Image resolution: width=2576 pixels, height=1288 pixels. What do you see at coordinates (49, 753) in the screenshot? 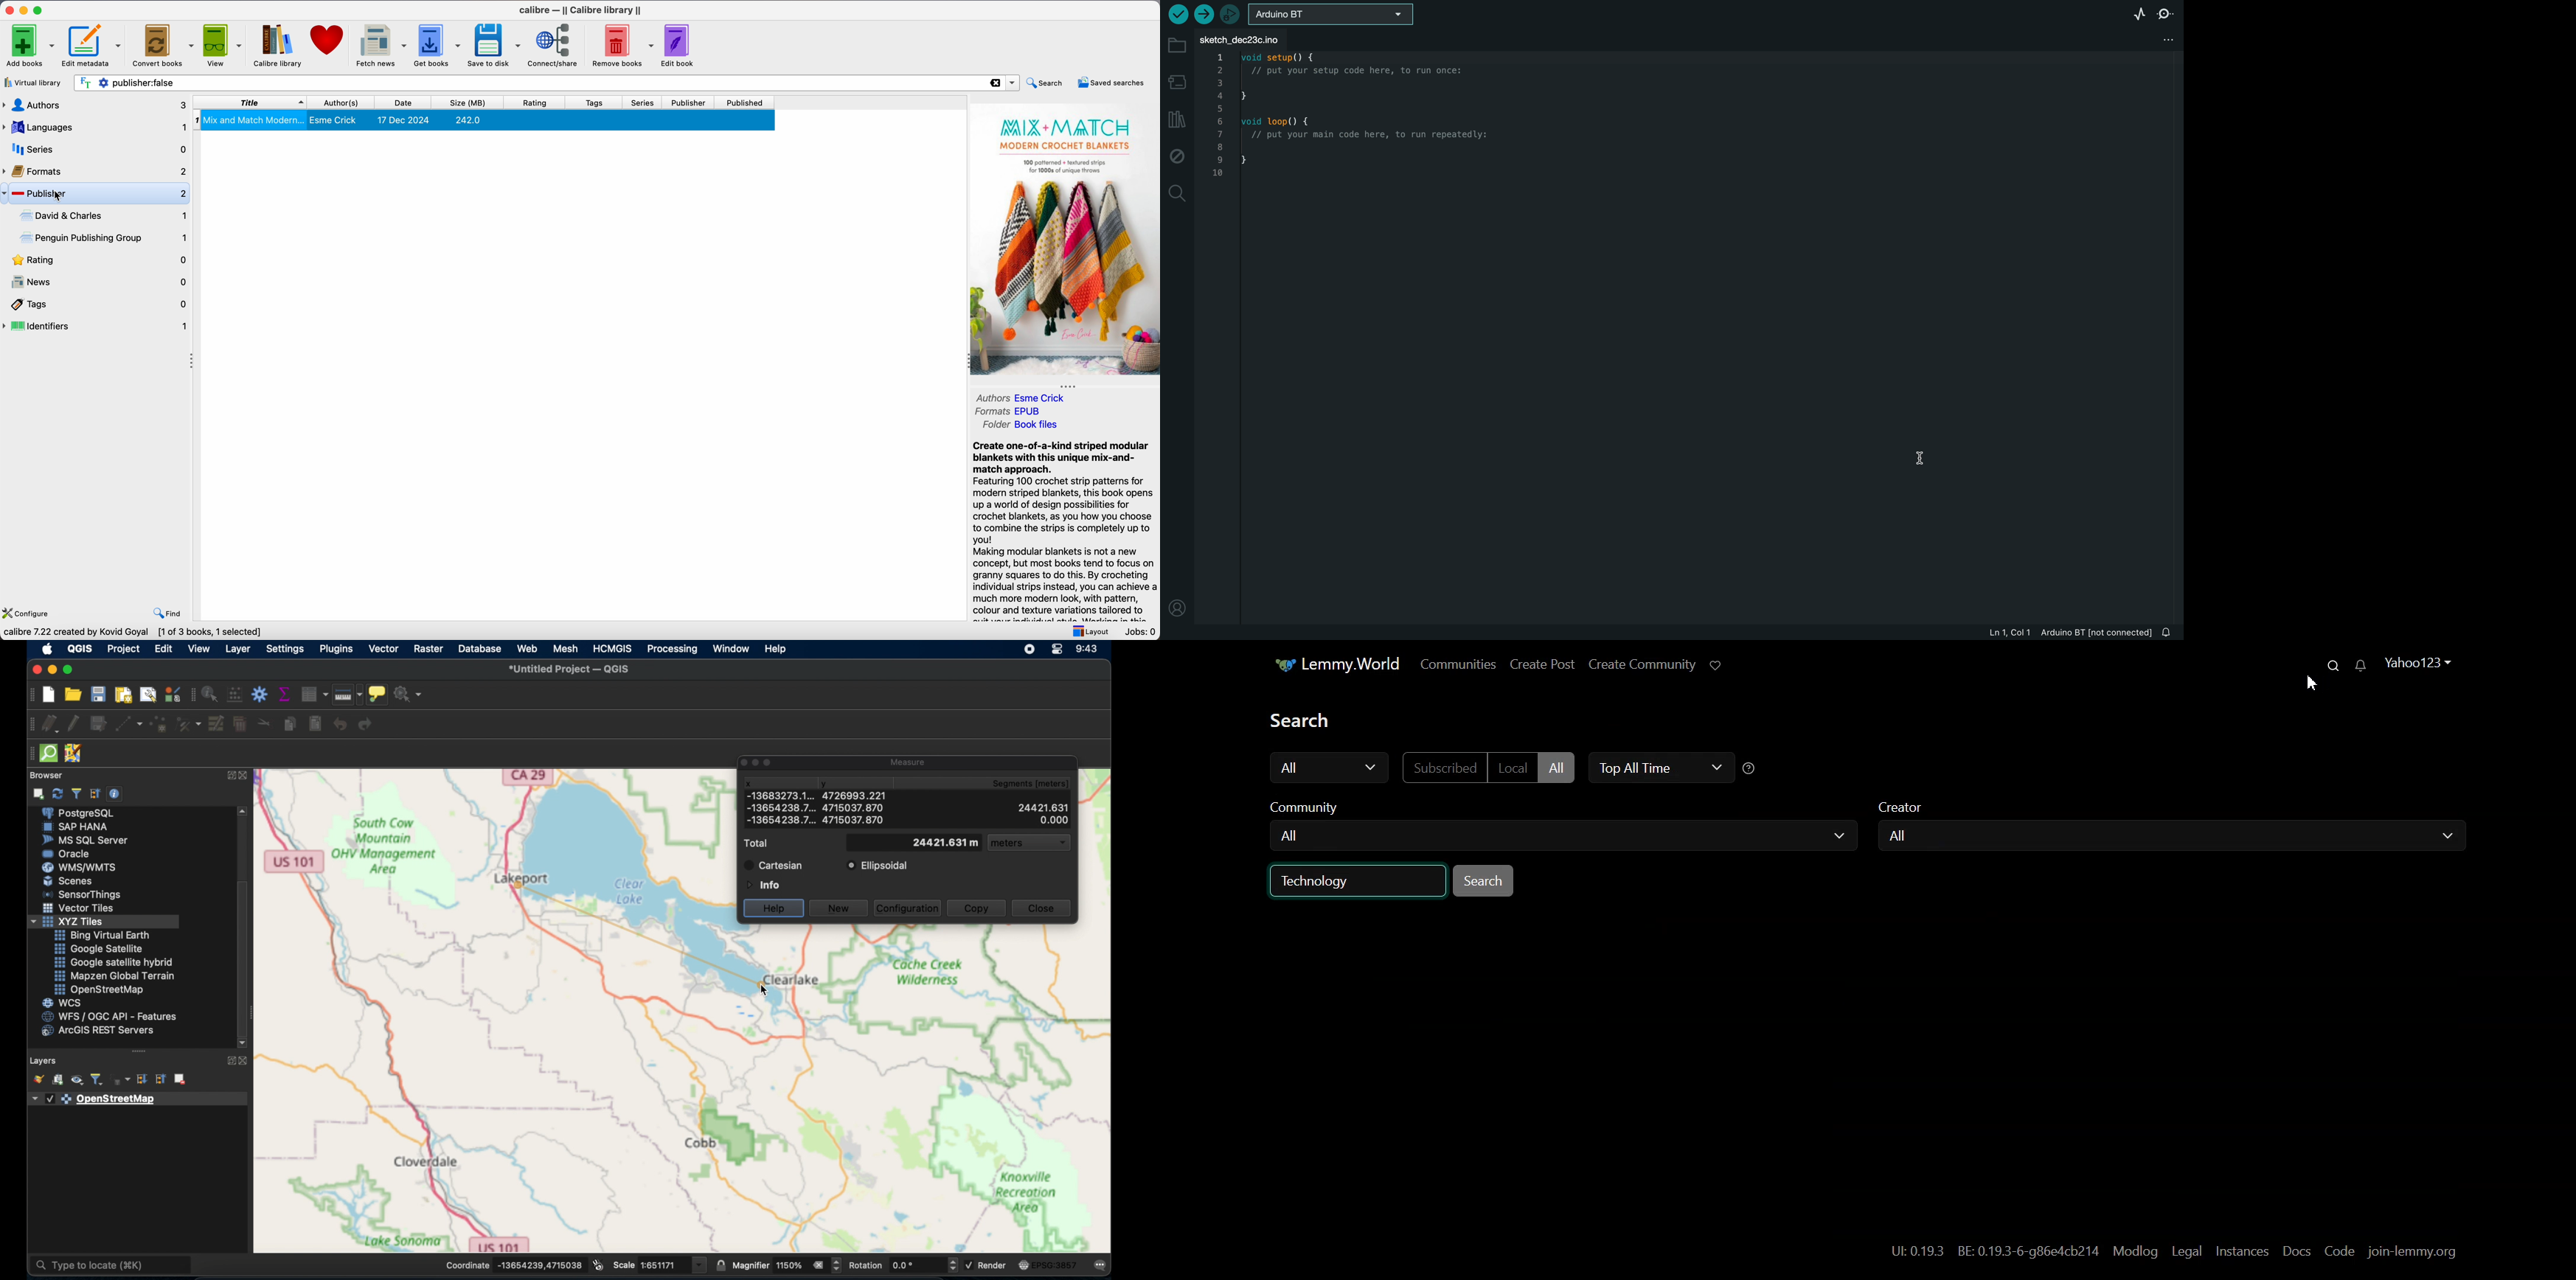
I see `quicksom` at bounding box center [49, 753].